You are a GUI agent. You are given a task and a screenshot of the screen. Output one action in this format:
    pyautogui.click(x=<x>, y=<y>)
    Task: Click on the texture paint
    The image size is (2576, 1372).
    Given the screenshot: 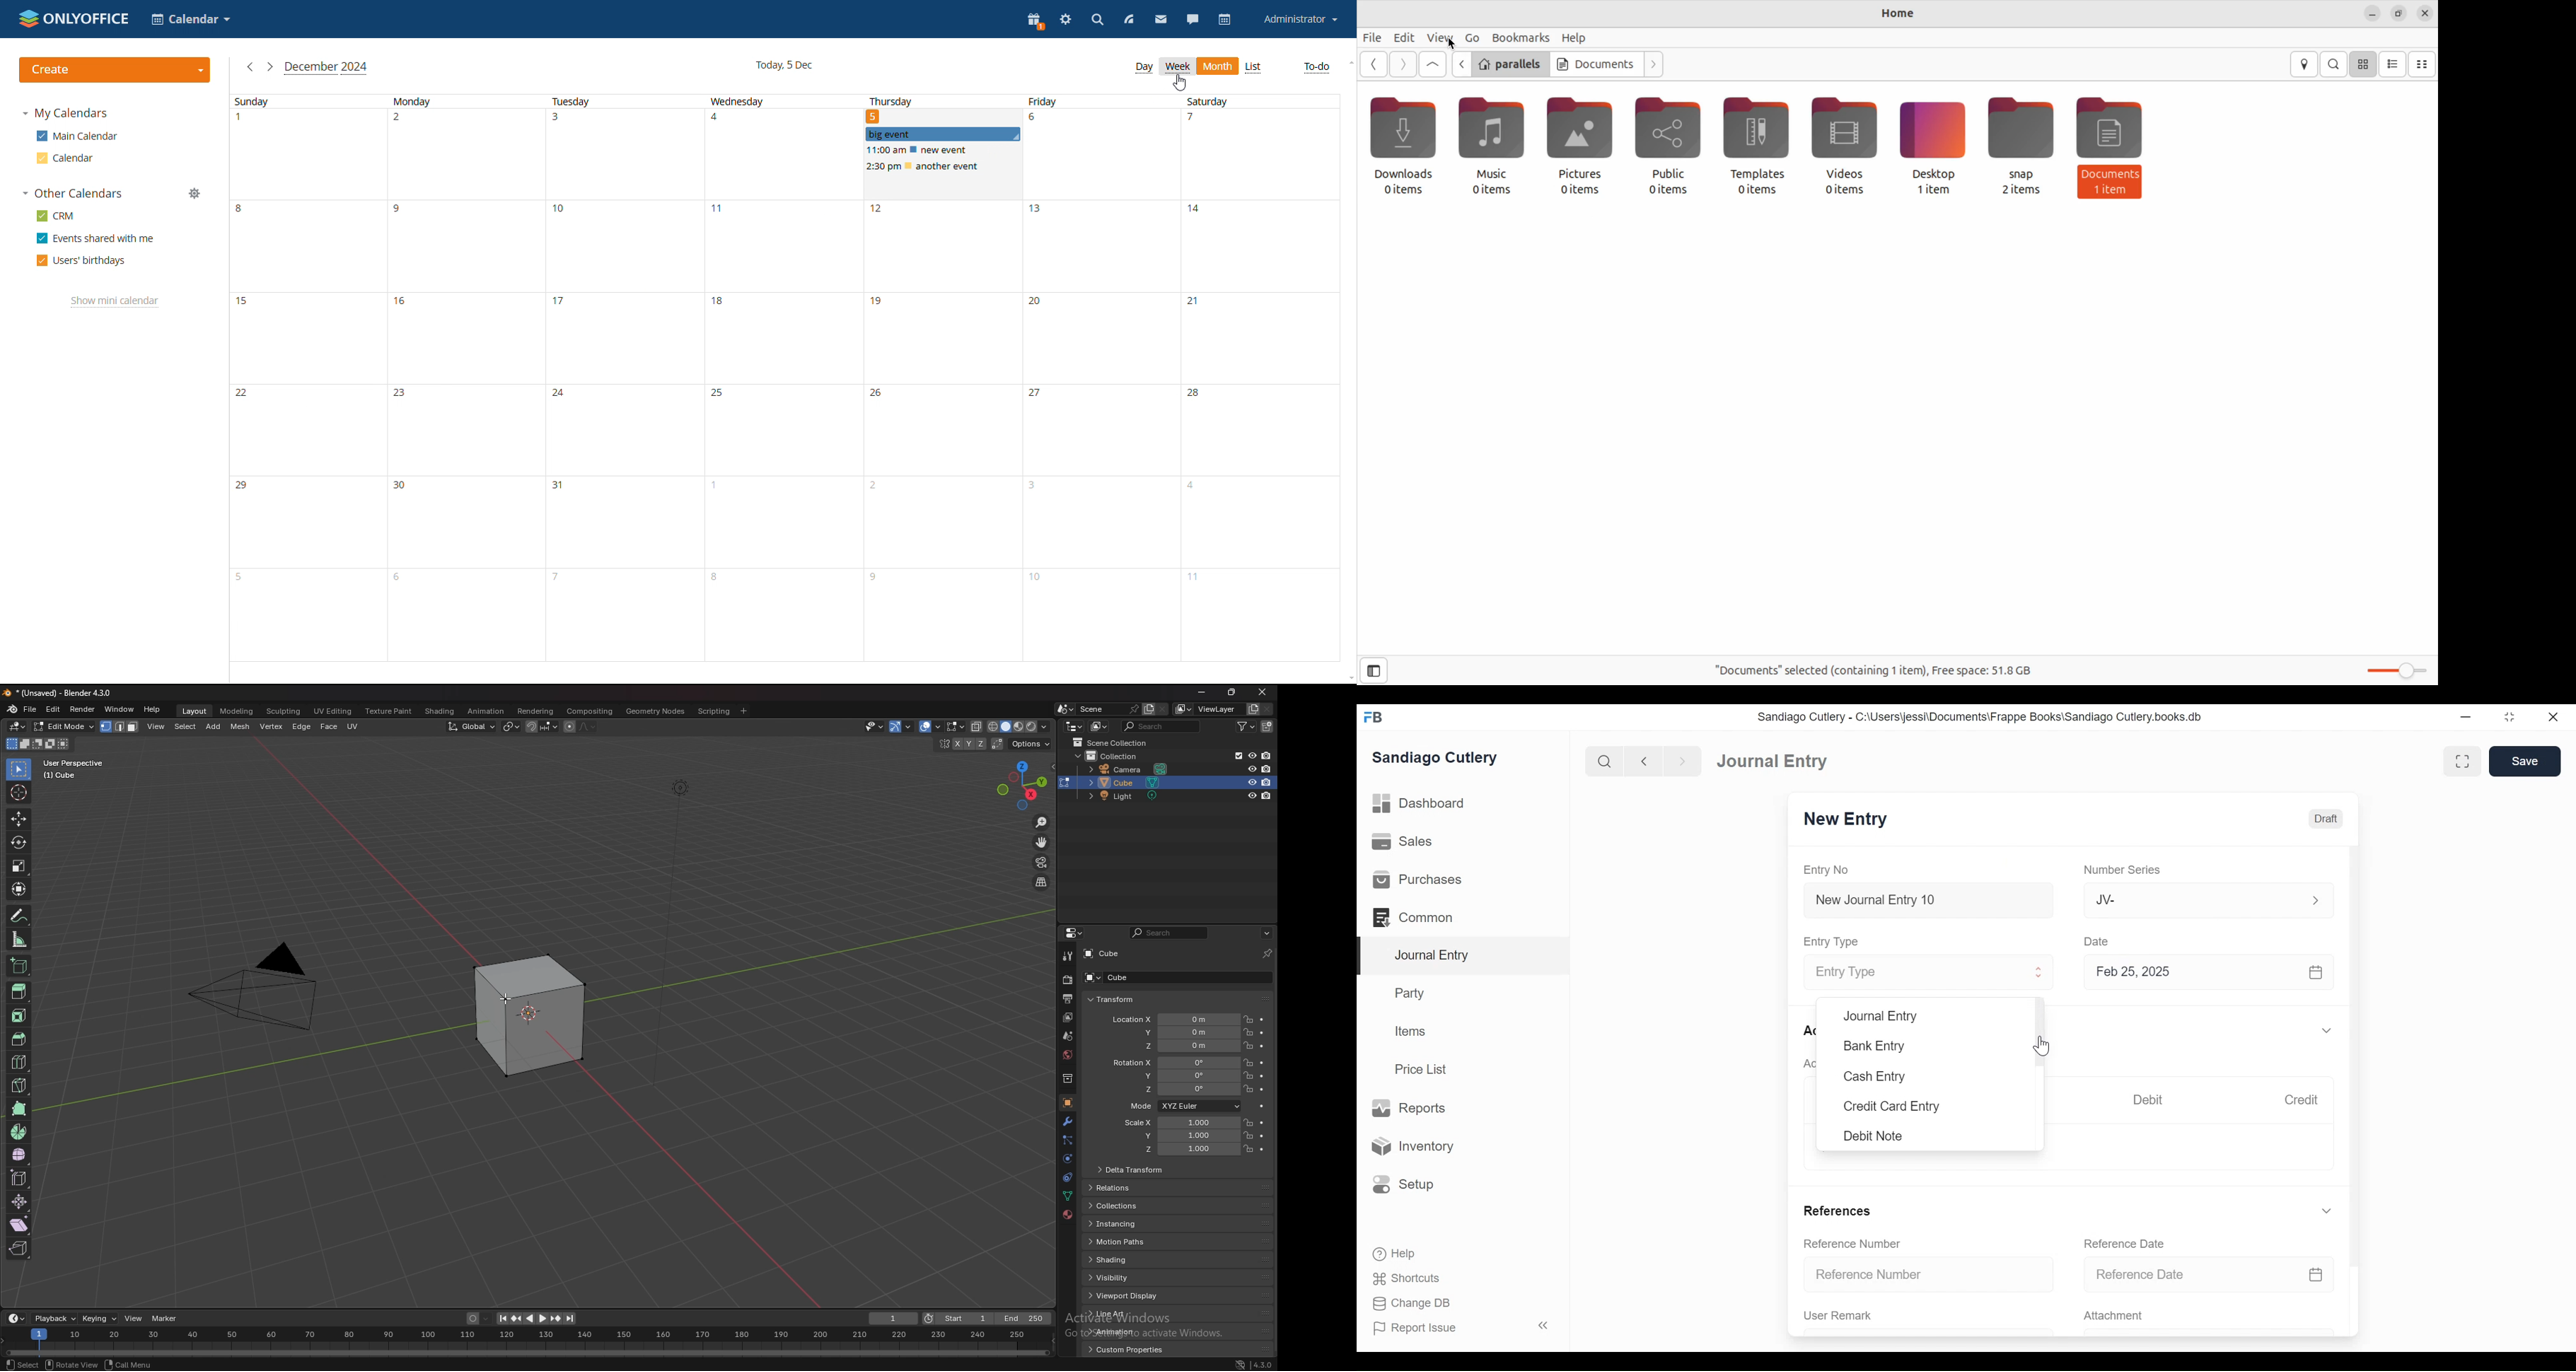 What is the action you would take?
    pyautogui.click(x=390, y=711)
    